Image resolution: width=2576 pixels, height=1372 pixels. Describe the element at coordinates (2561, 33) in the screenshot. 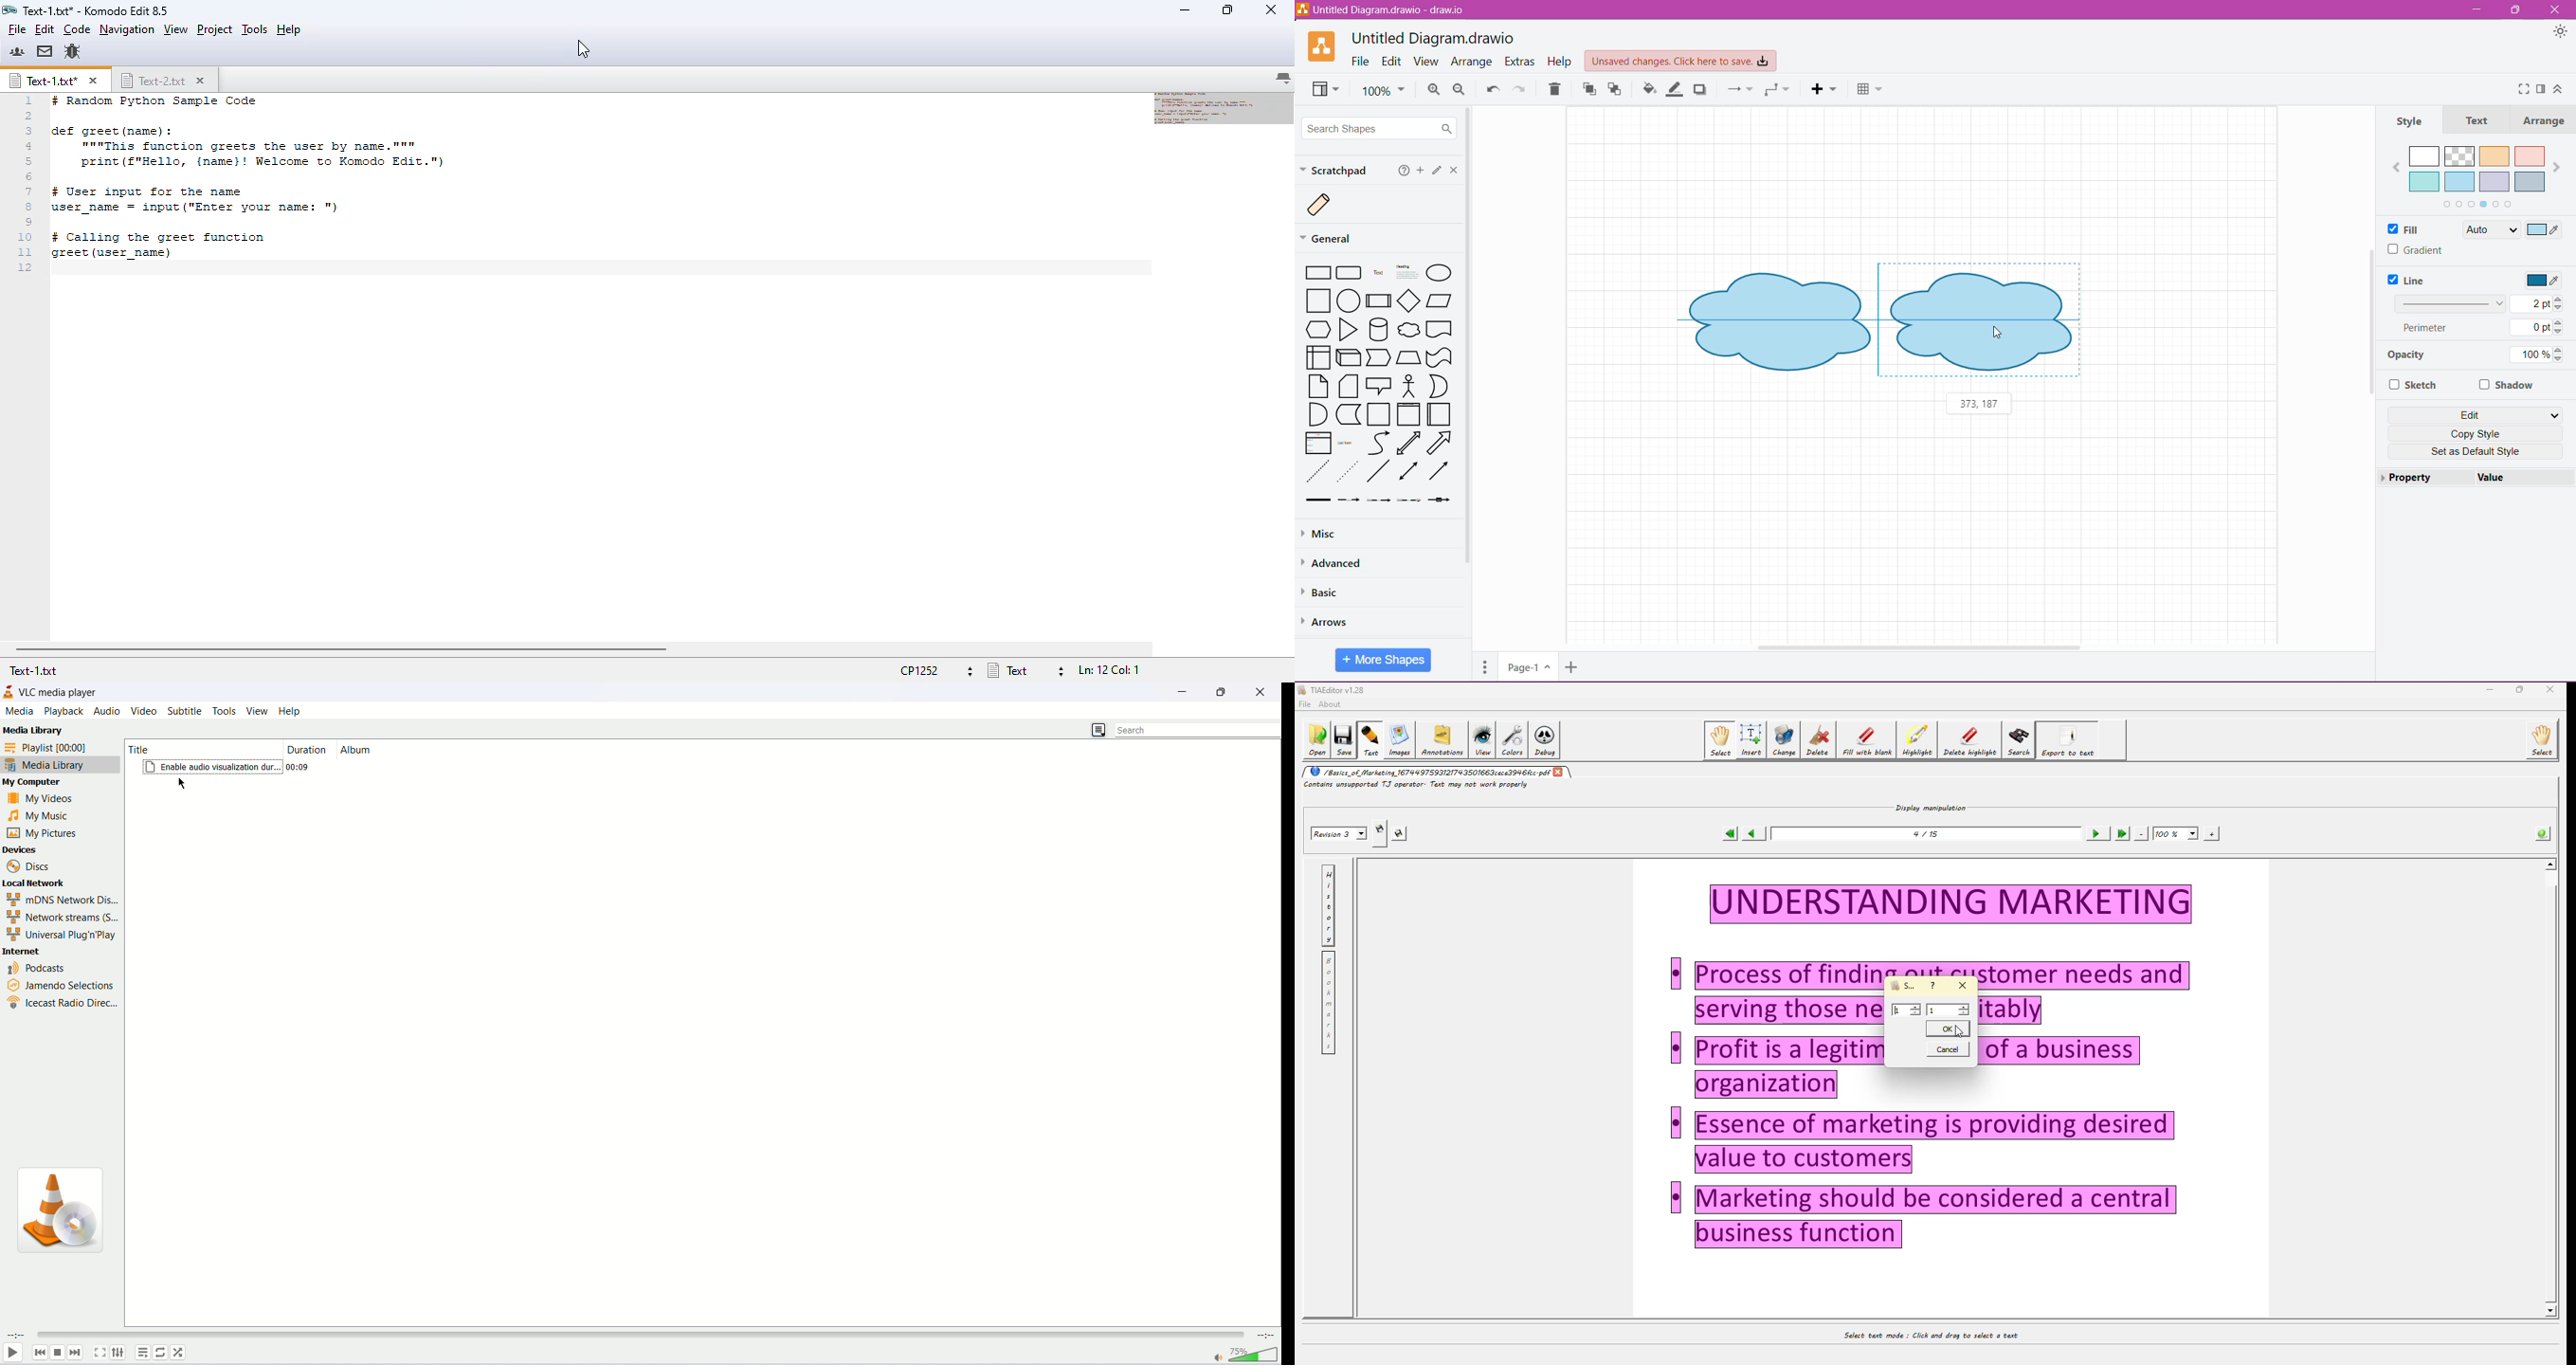

I see `Appearance` at that location.